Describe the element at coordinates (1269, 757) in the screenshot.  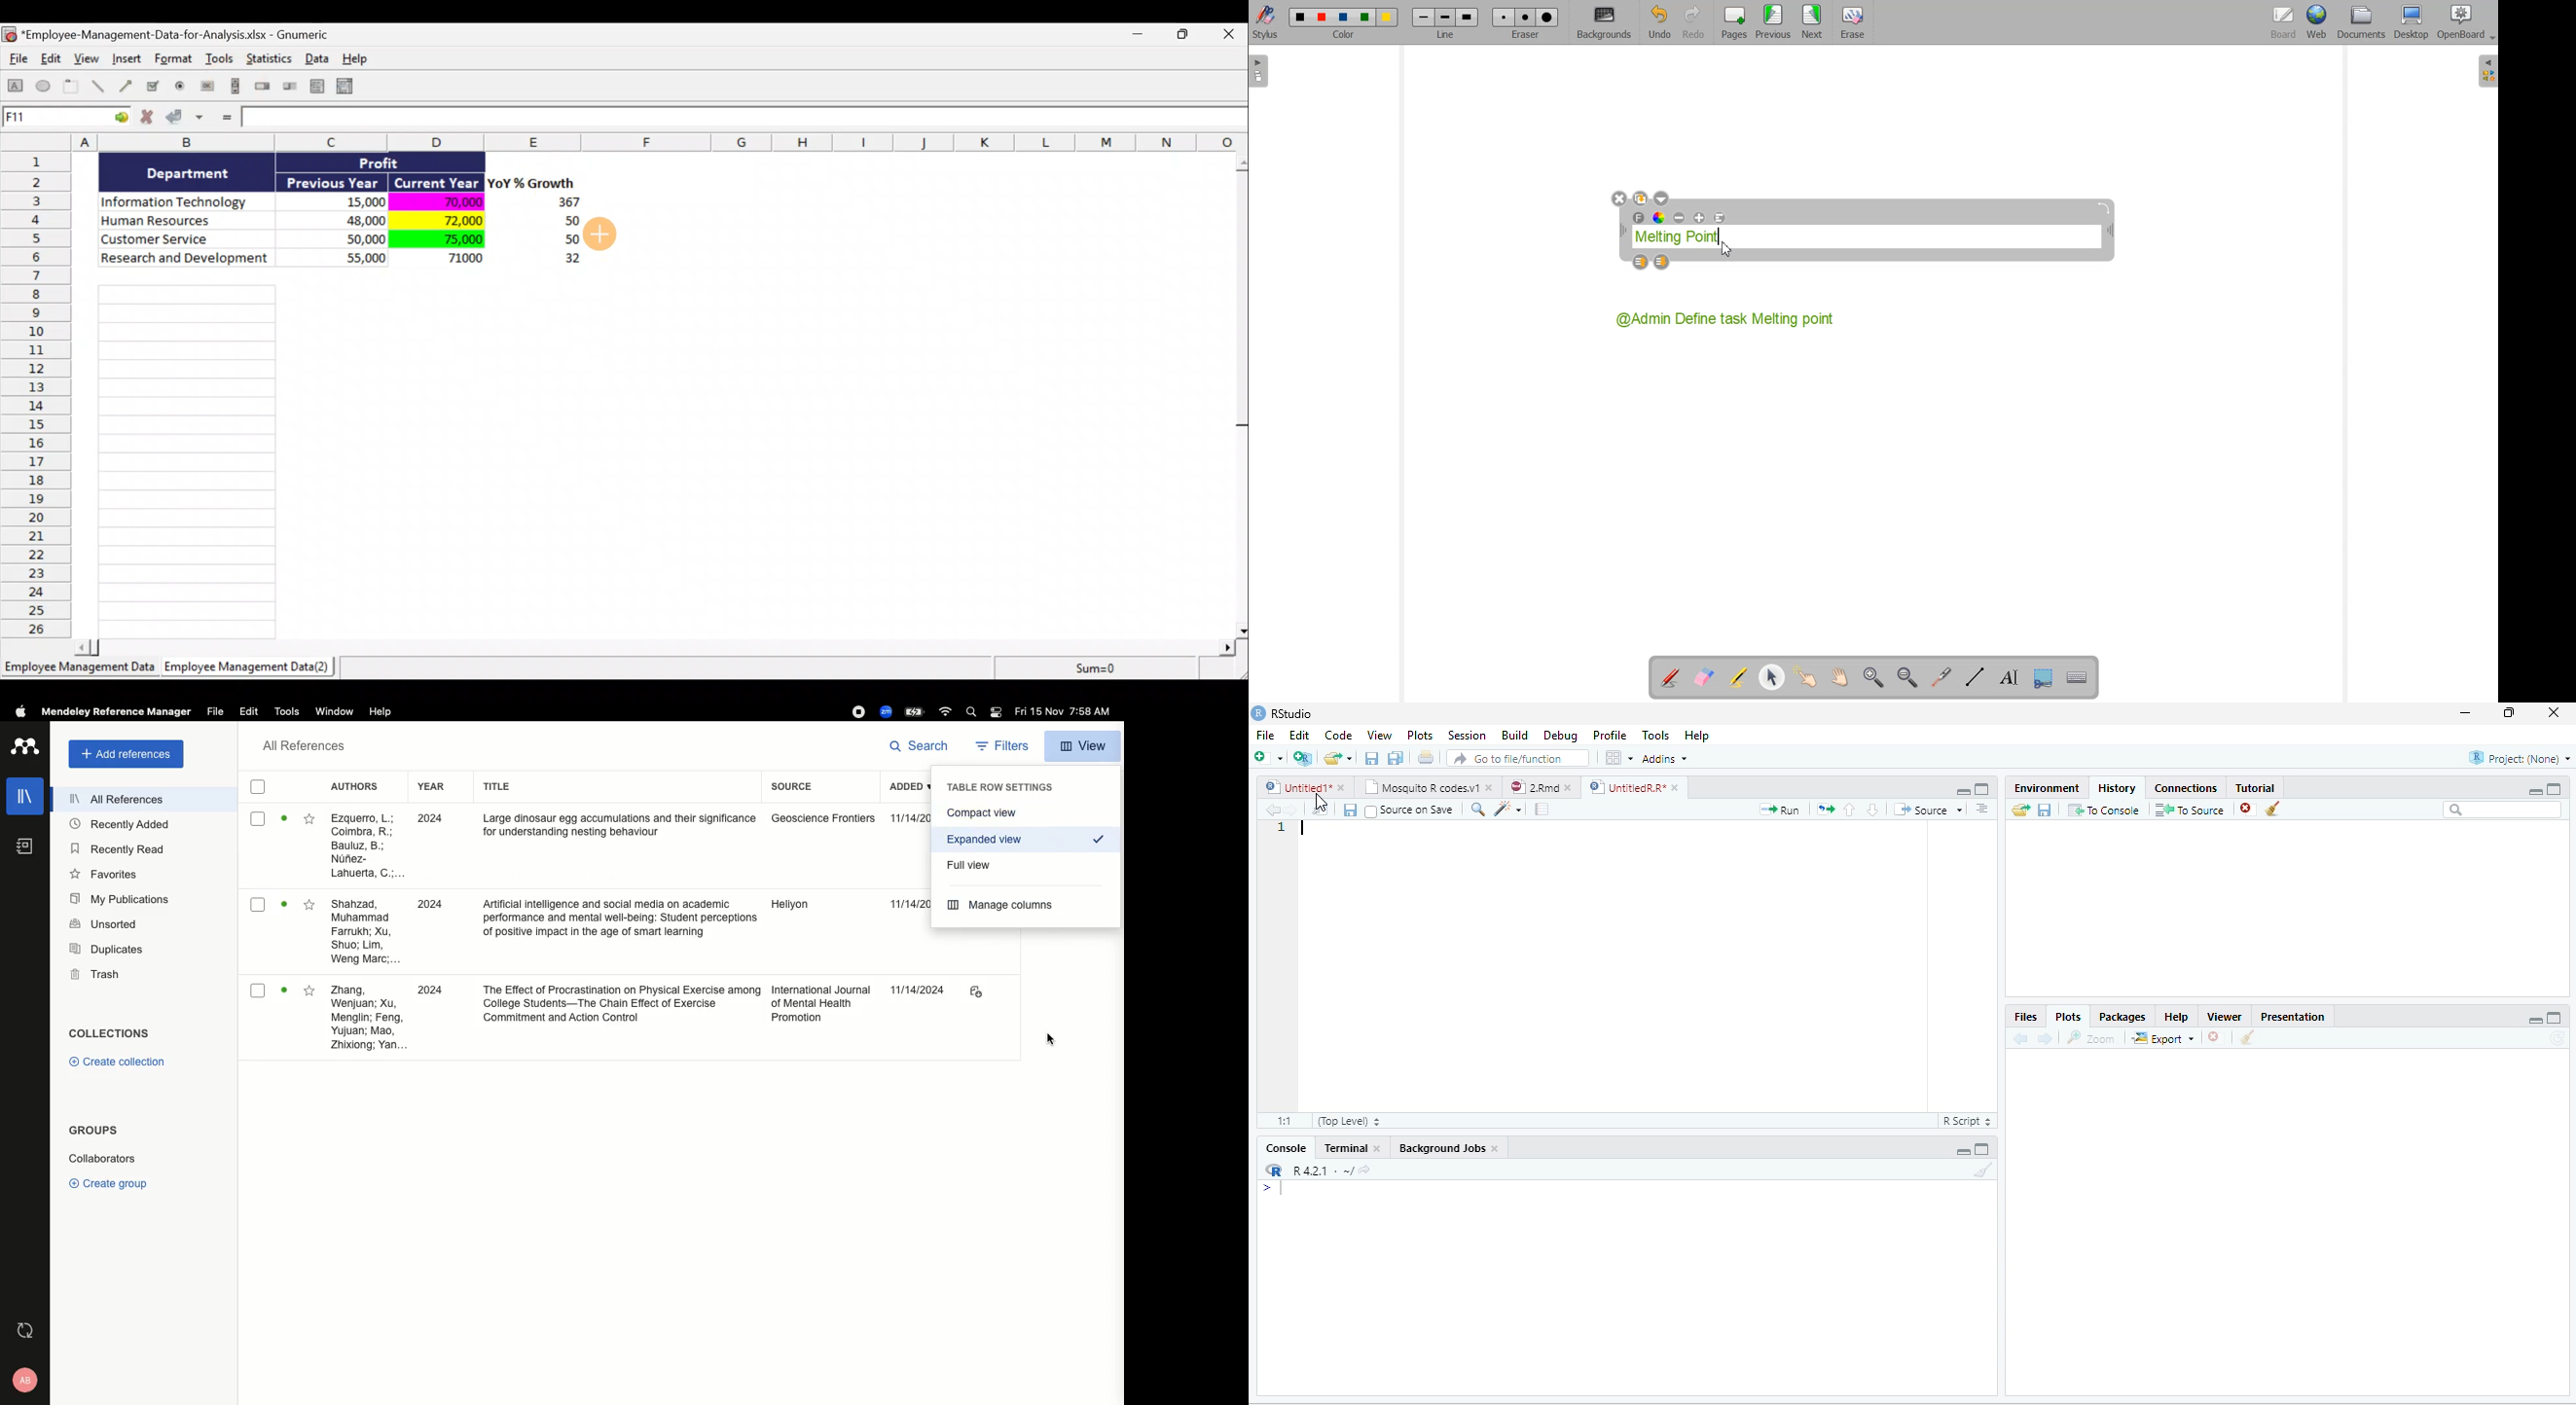
I see `New file` at that location.